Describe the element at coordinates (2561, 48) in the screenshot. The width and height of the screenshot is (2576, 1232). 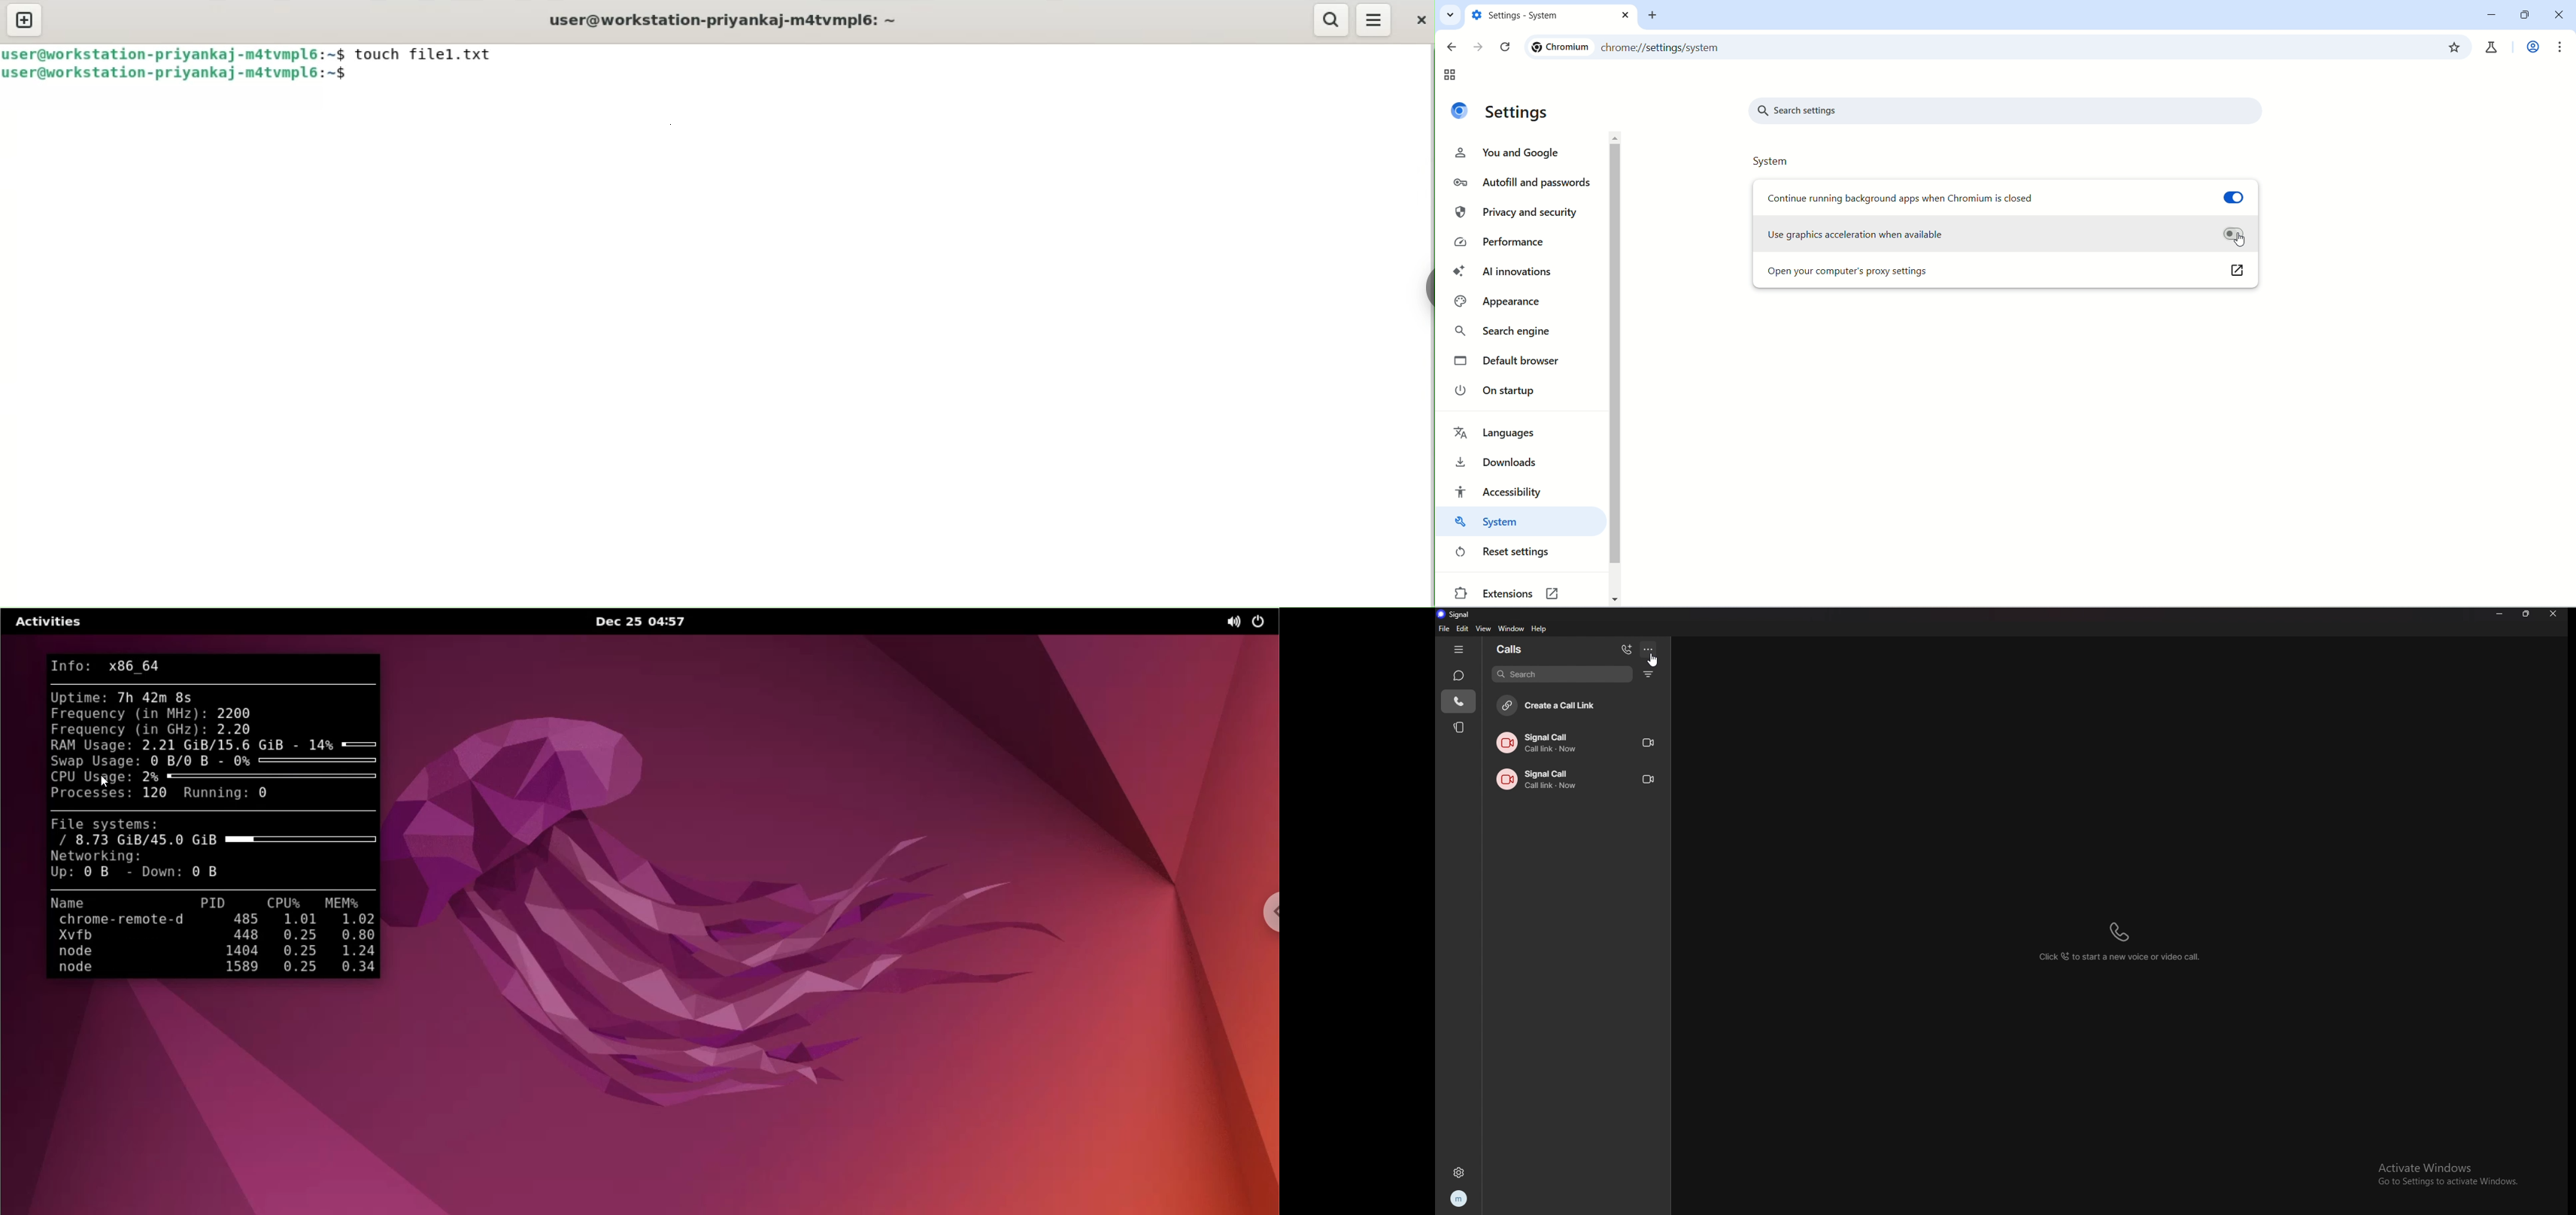
I see `customize and control chromium` at that location.